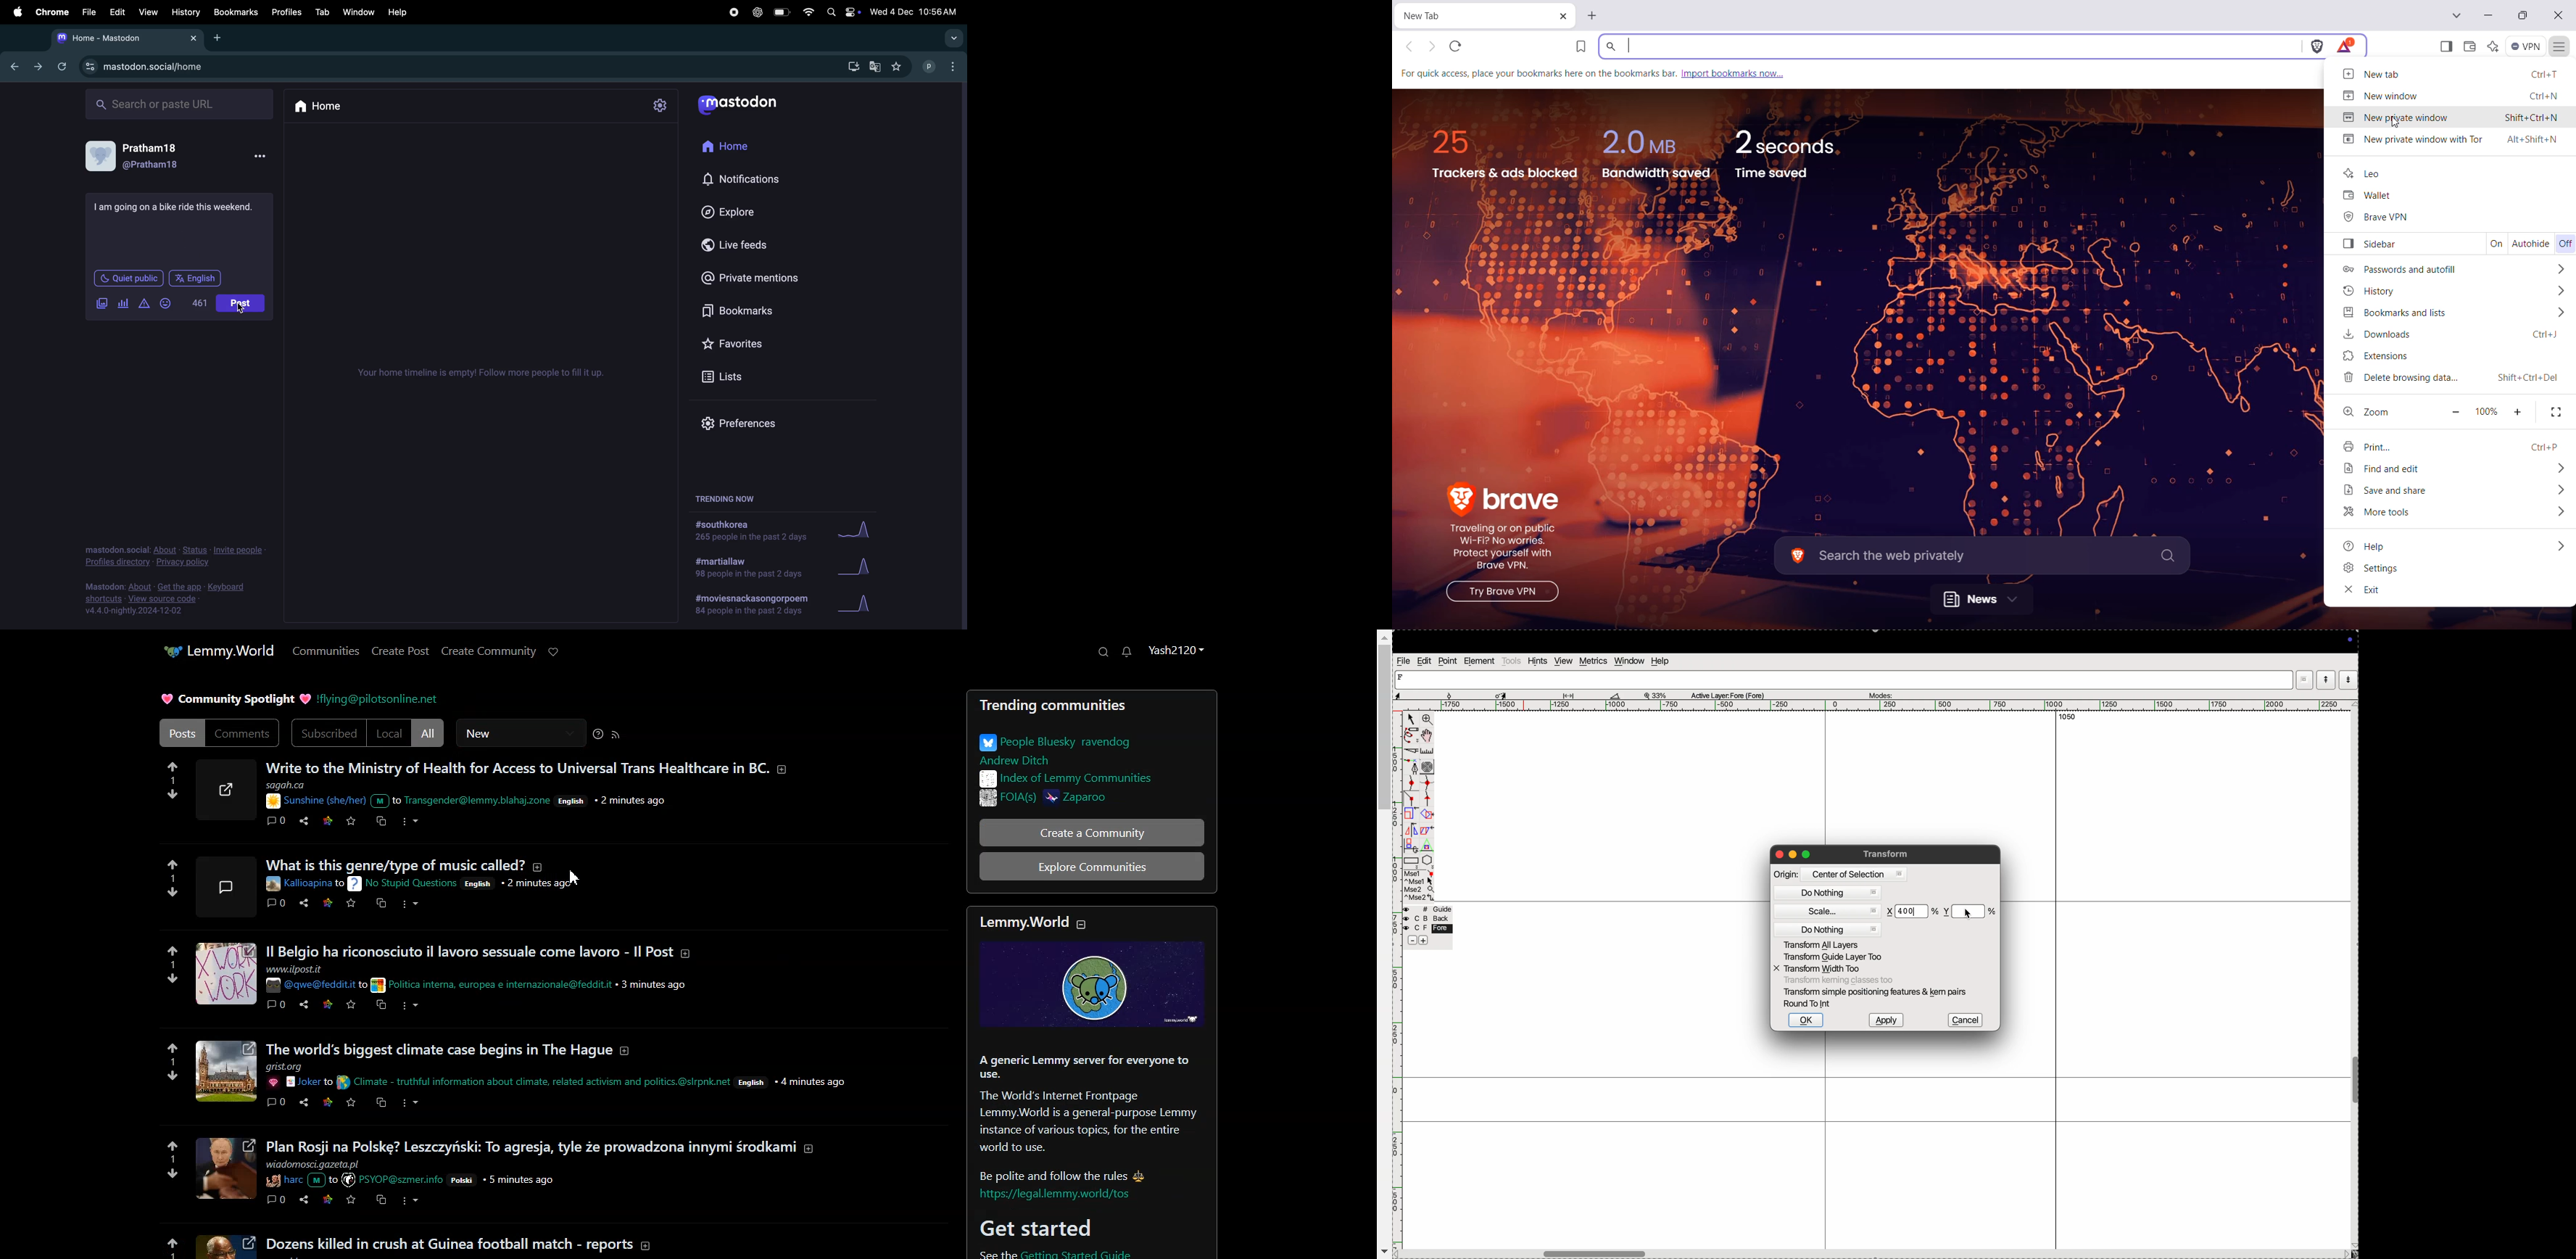 This screenshot has width=2576, height=1260. Describe the element at coordinates (1502, 694) in the screenshot. I see `cursor selected` at that location.